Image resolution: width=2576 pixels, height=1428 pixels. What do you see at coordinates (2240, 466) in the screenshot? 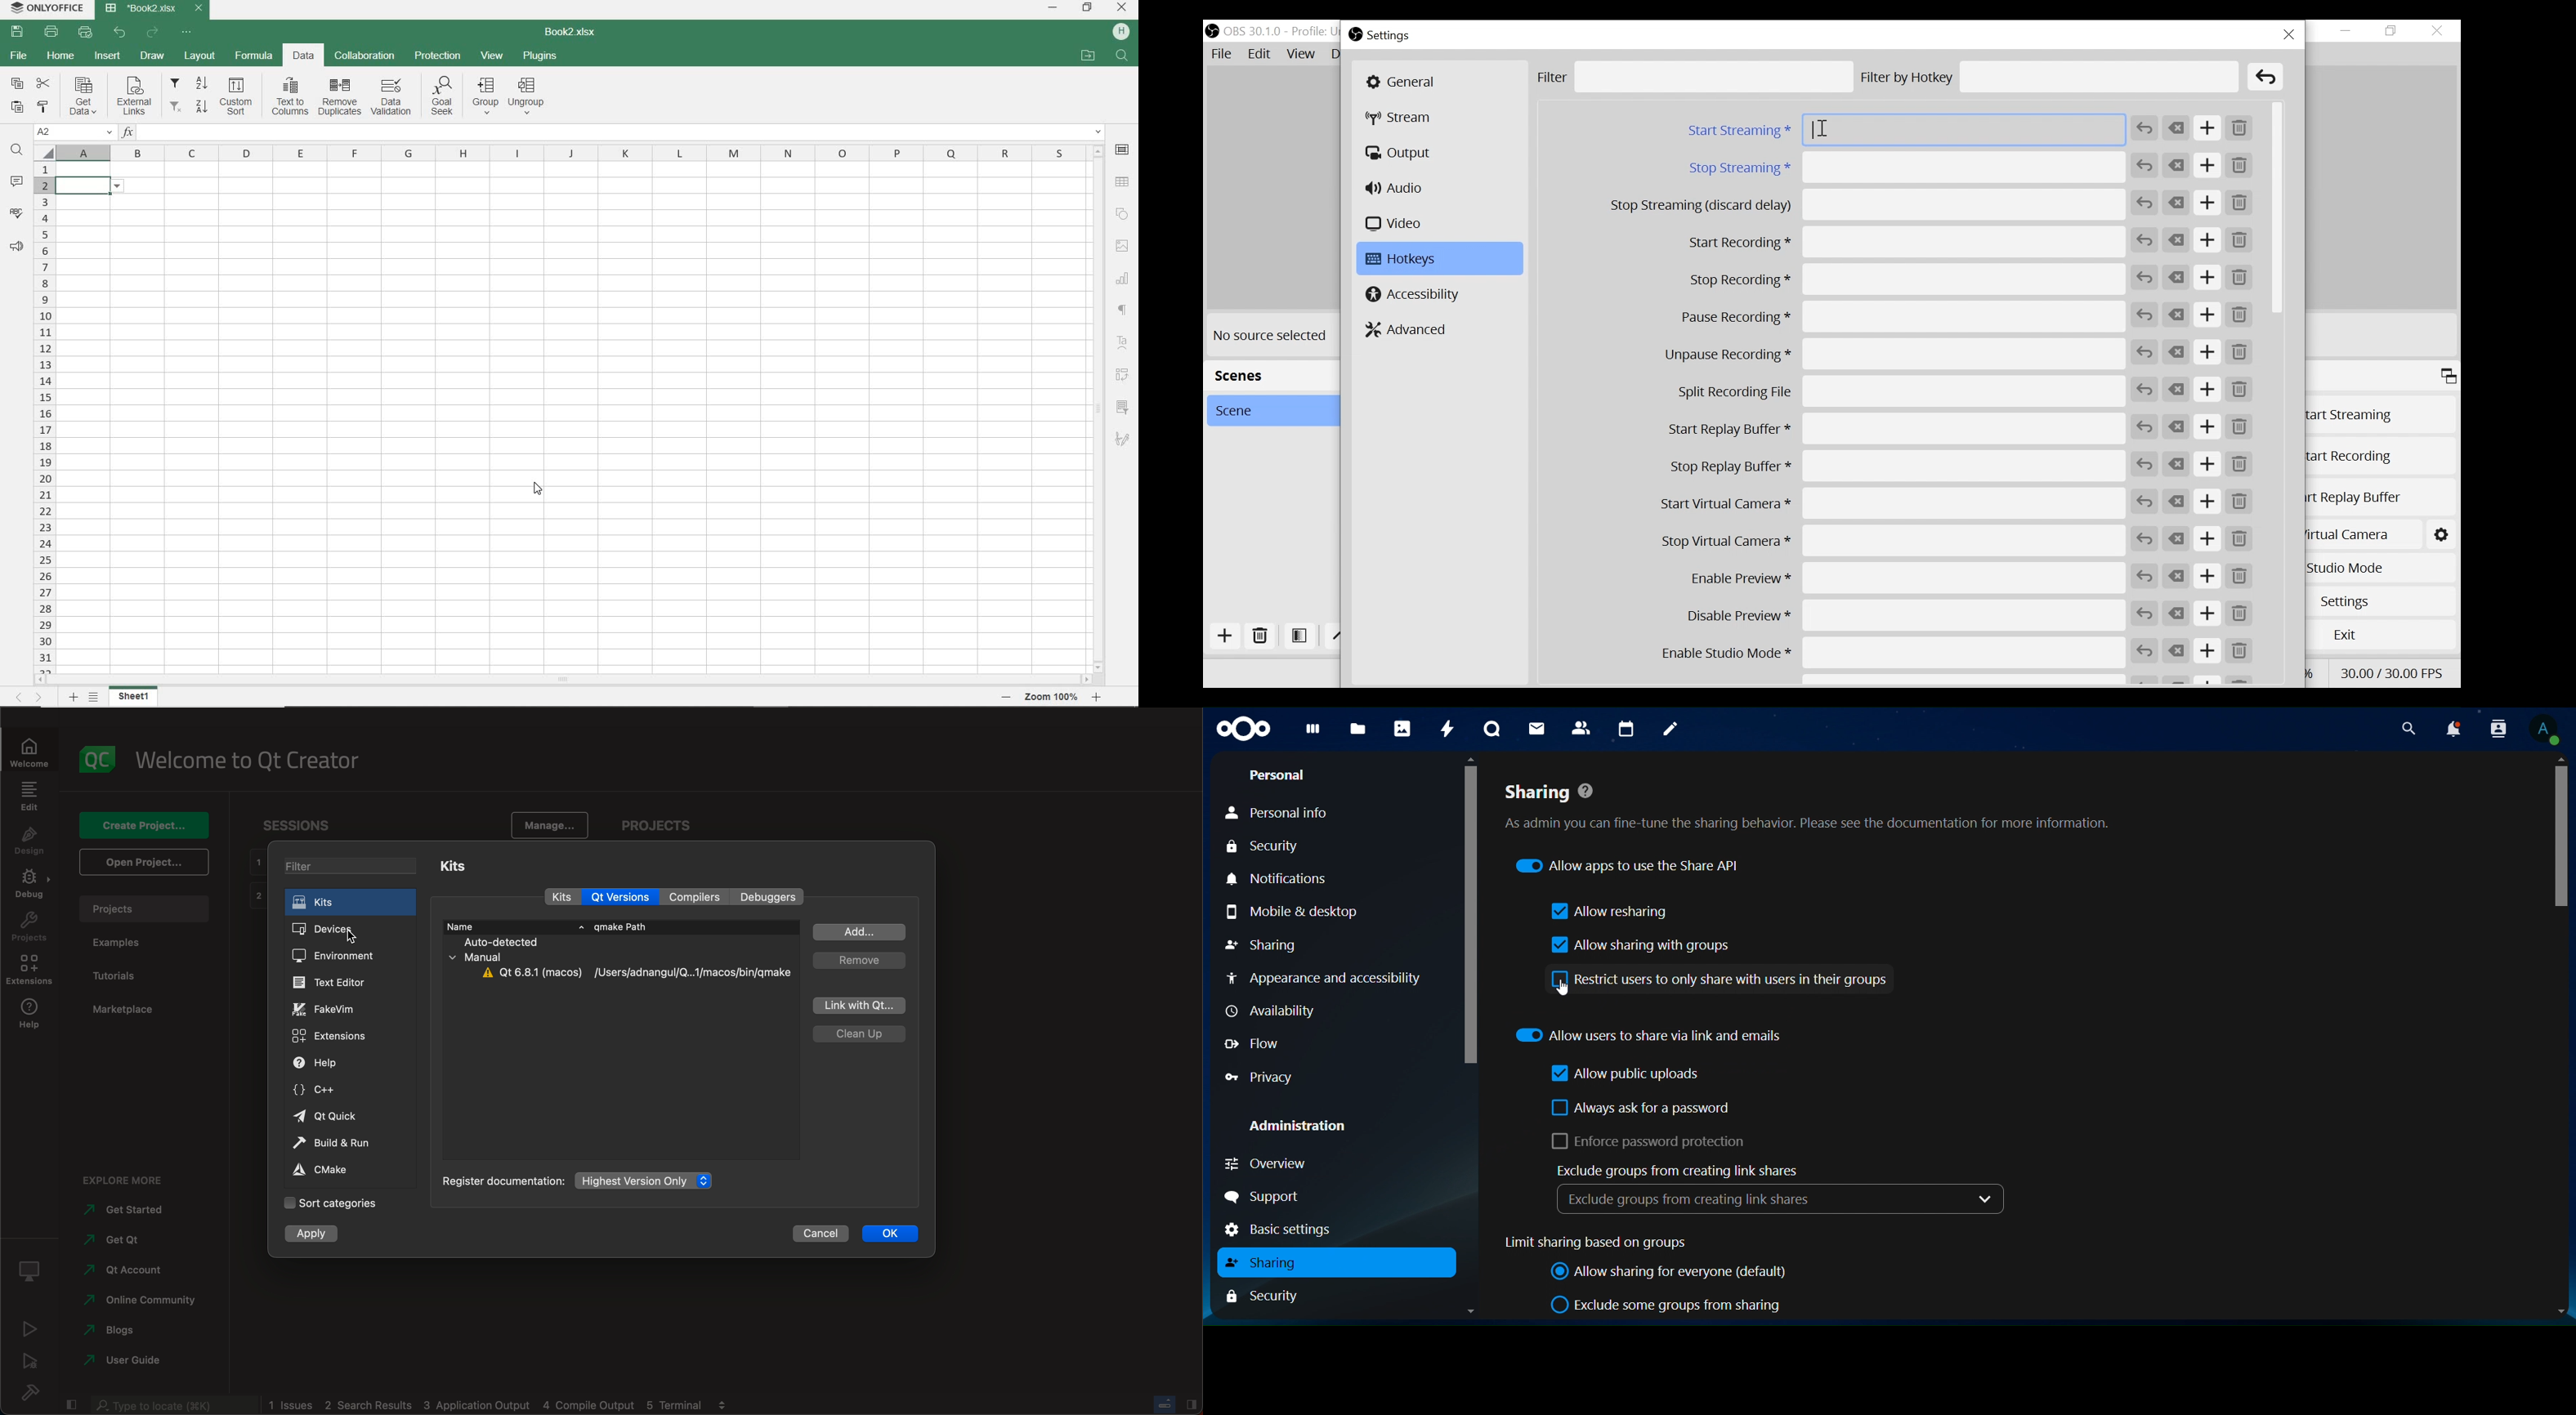
I see `Remove` at bounding box center [2240, 466].